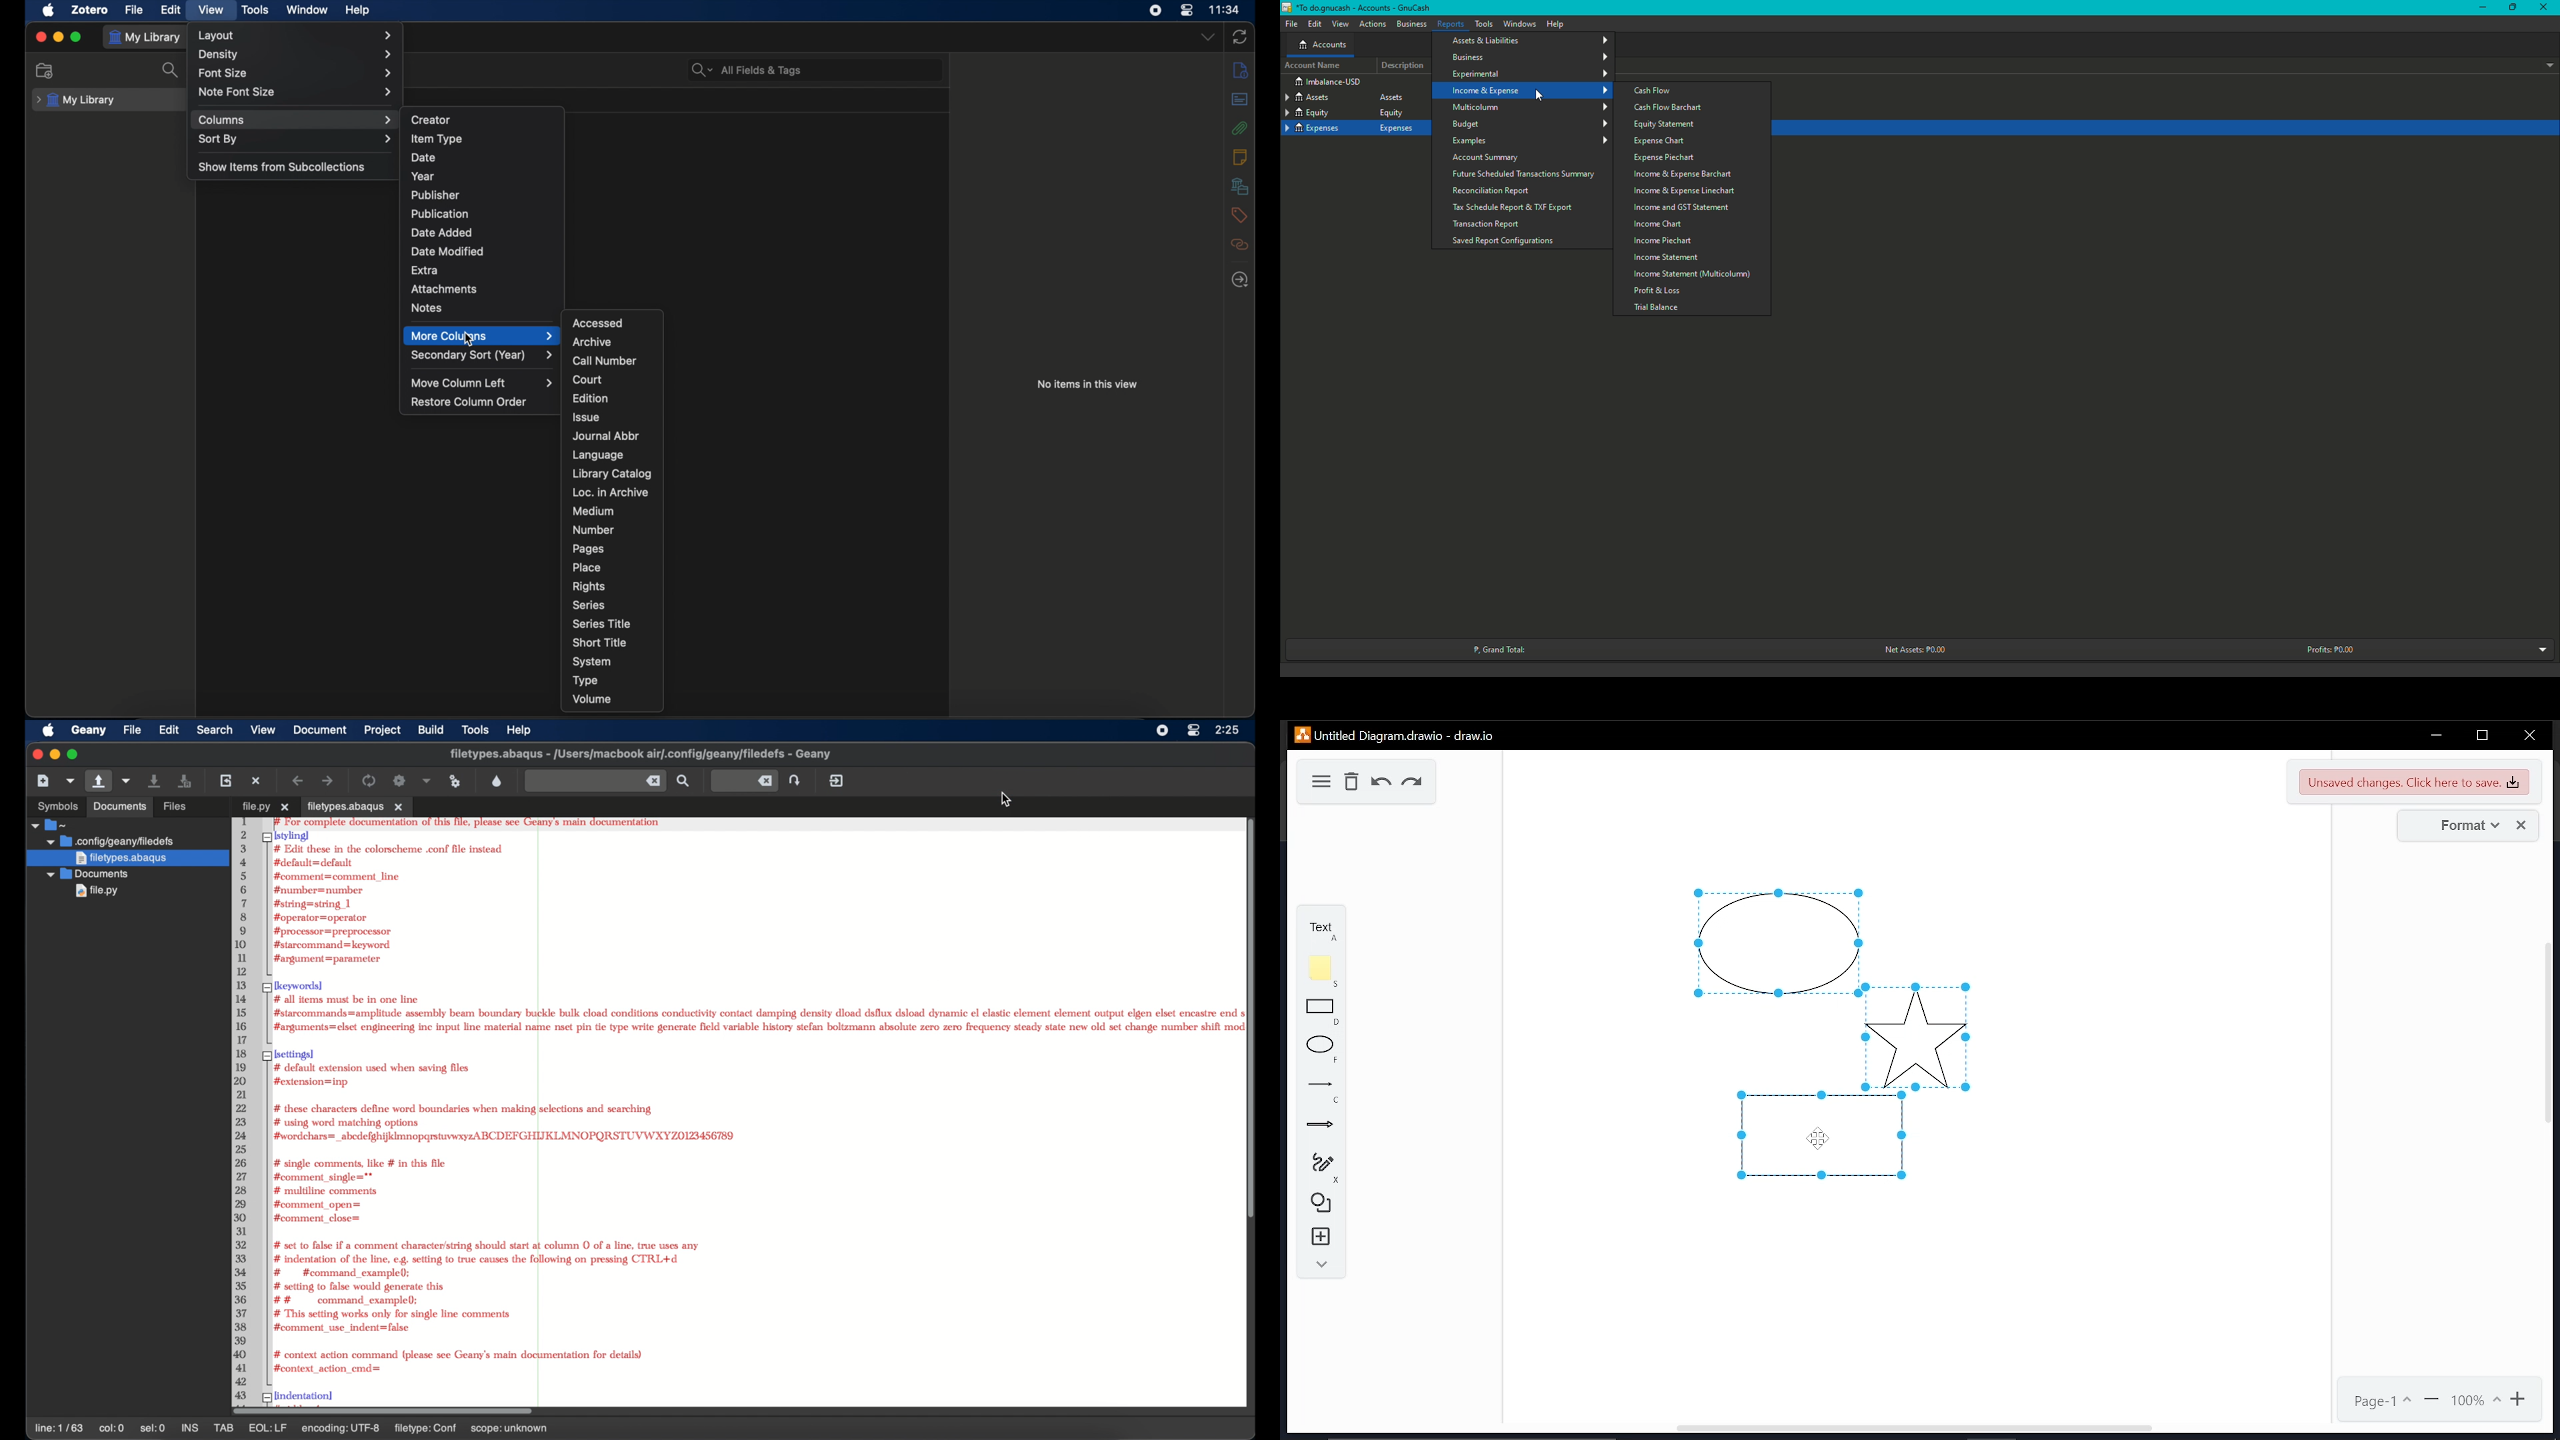  What do you see at coordinates (1320, 1127) in the screenshot?
I see `arrows` at bounding box center [1320, 1127].